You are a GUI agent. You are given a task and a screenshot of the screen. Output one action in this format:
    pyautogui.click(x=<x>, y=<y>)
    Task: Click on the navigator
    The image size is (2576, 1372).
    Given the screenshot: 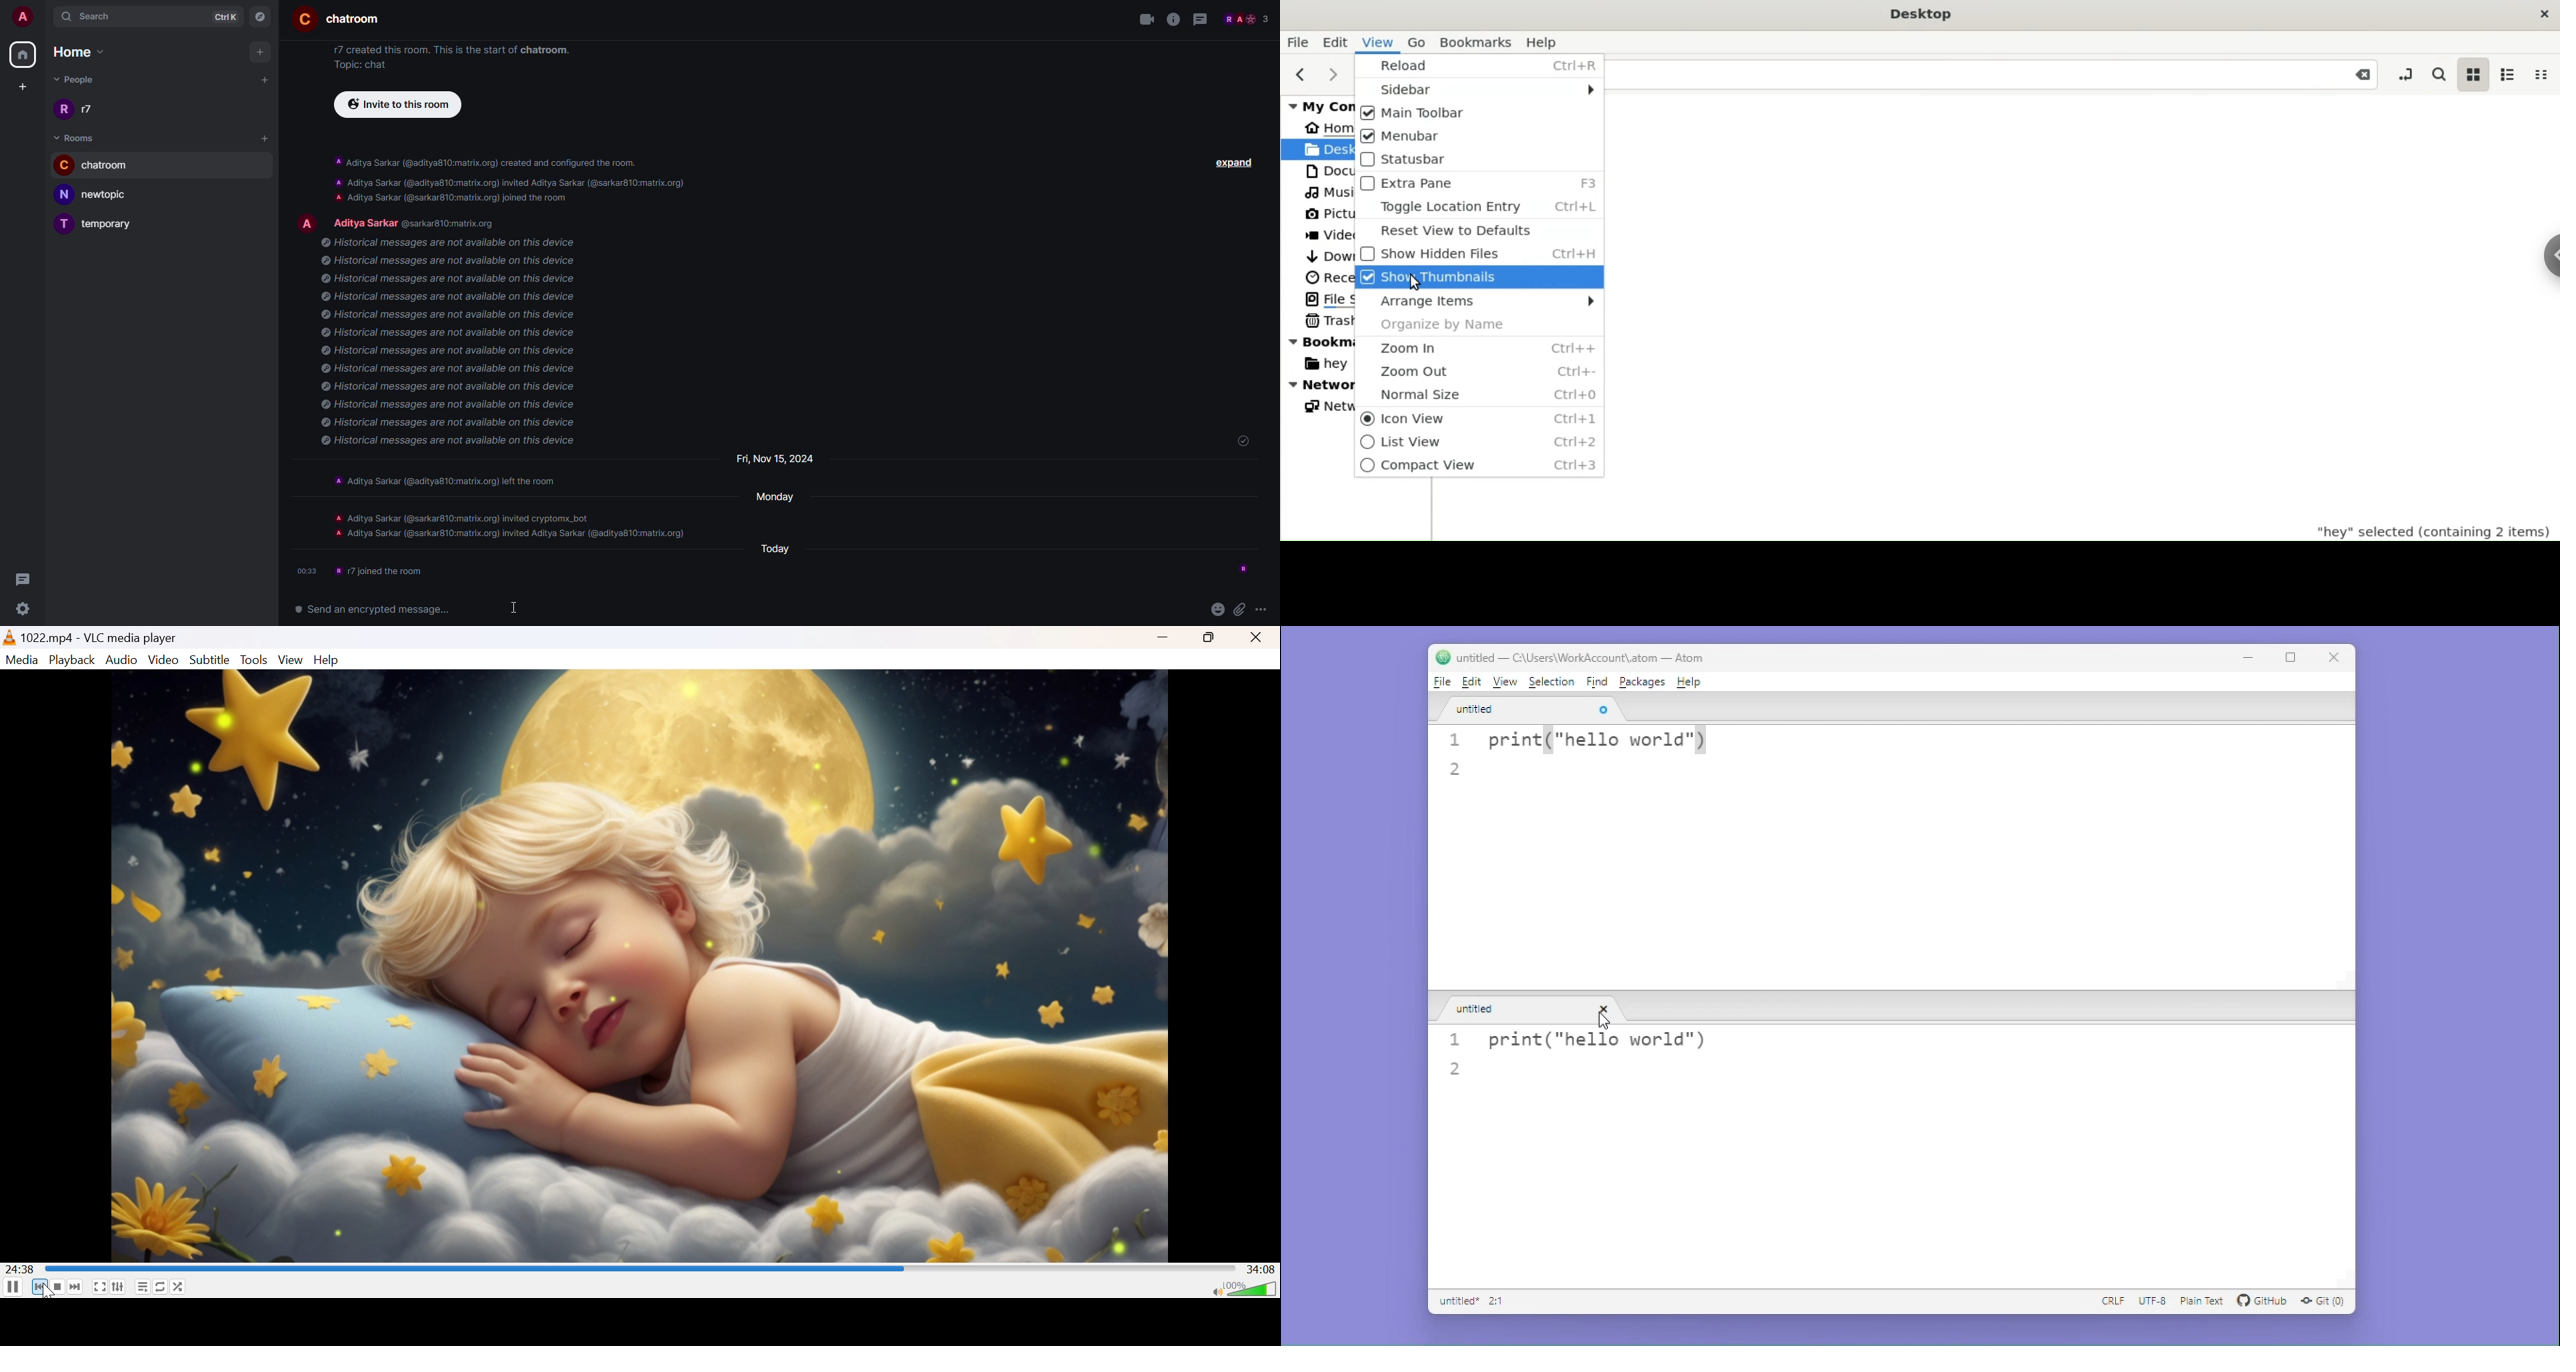 What is the action you would take?
    pyautogui.click(x=260, y=15)
    